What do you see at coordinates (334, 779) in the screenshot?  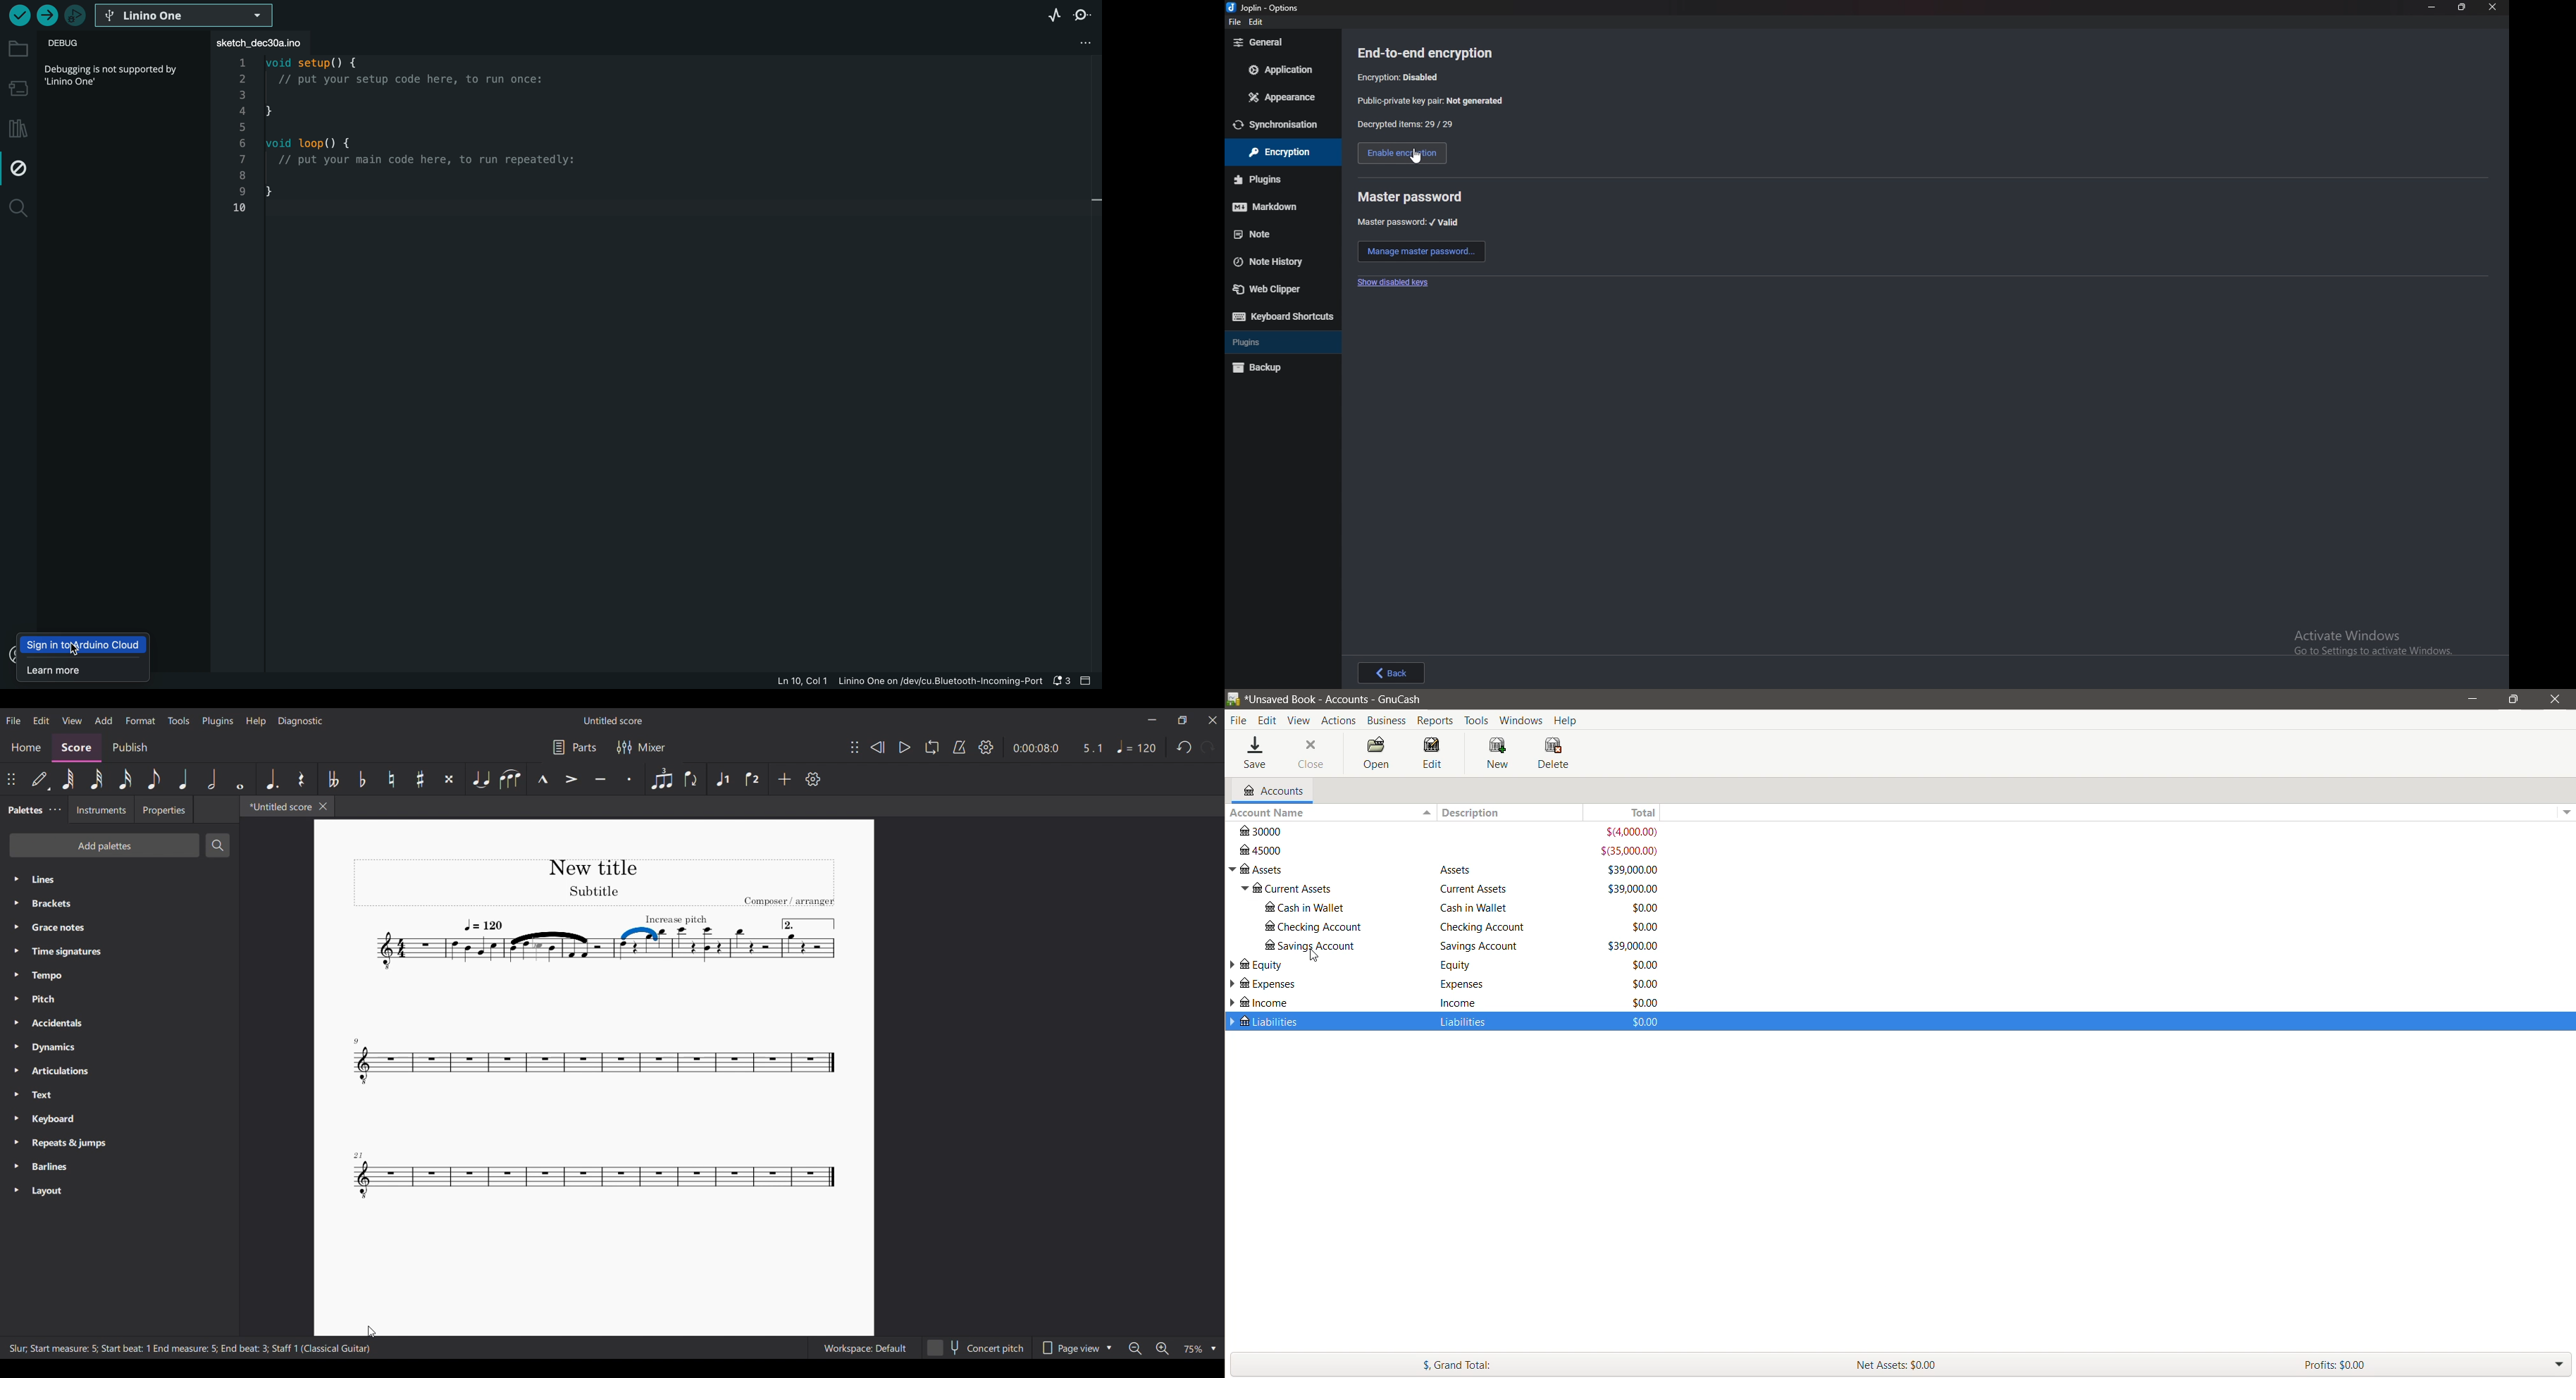 I see `Toggle double flat` at bounding box center [334, 779].